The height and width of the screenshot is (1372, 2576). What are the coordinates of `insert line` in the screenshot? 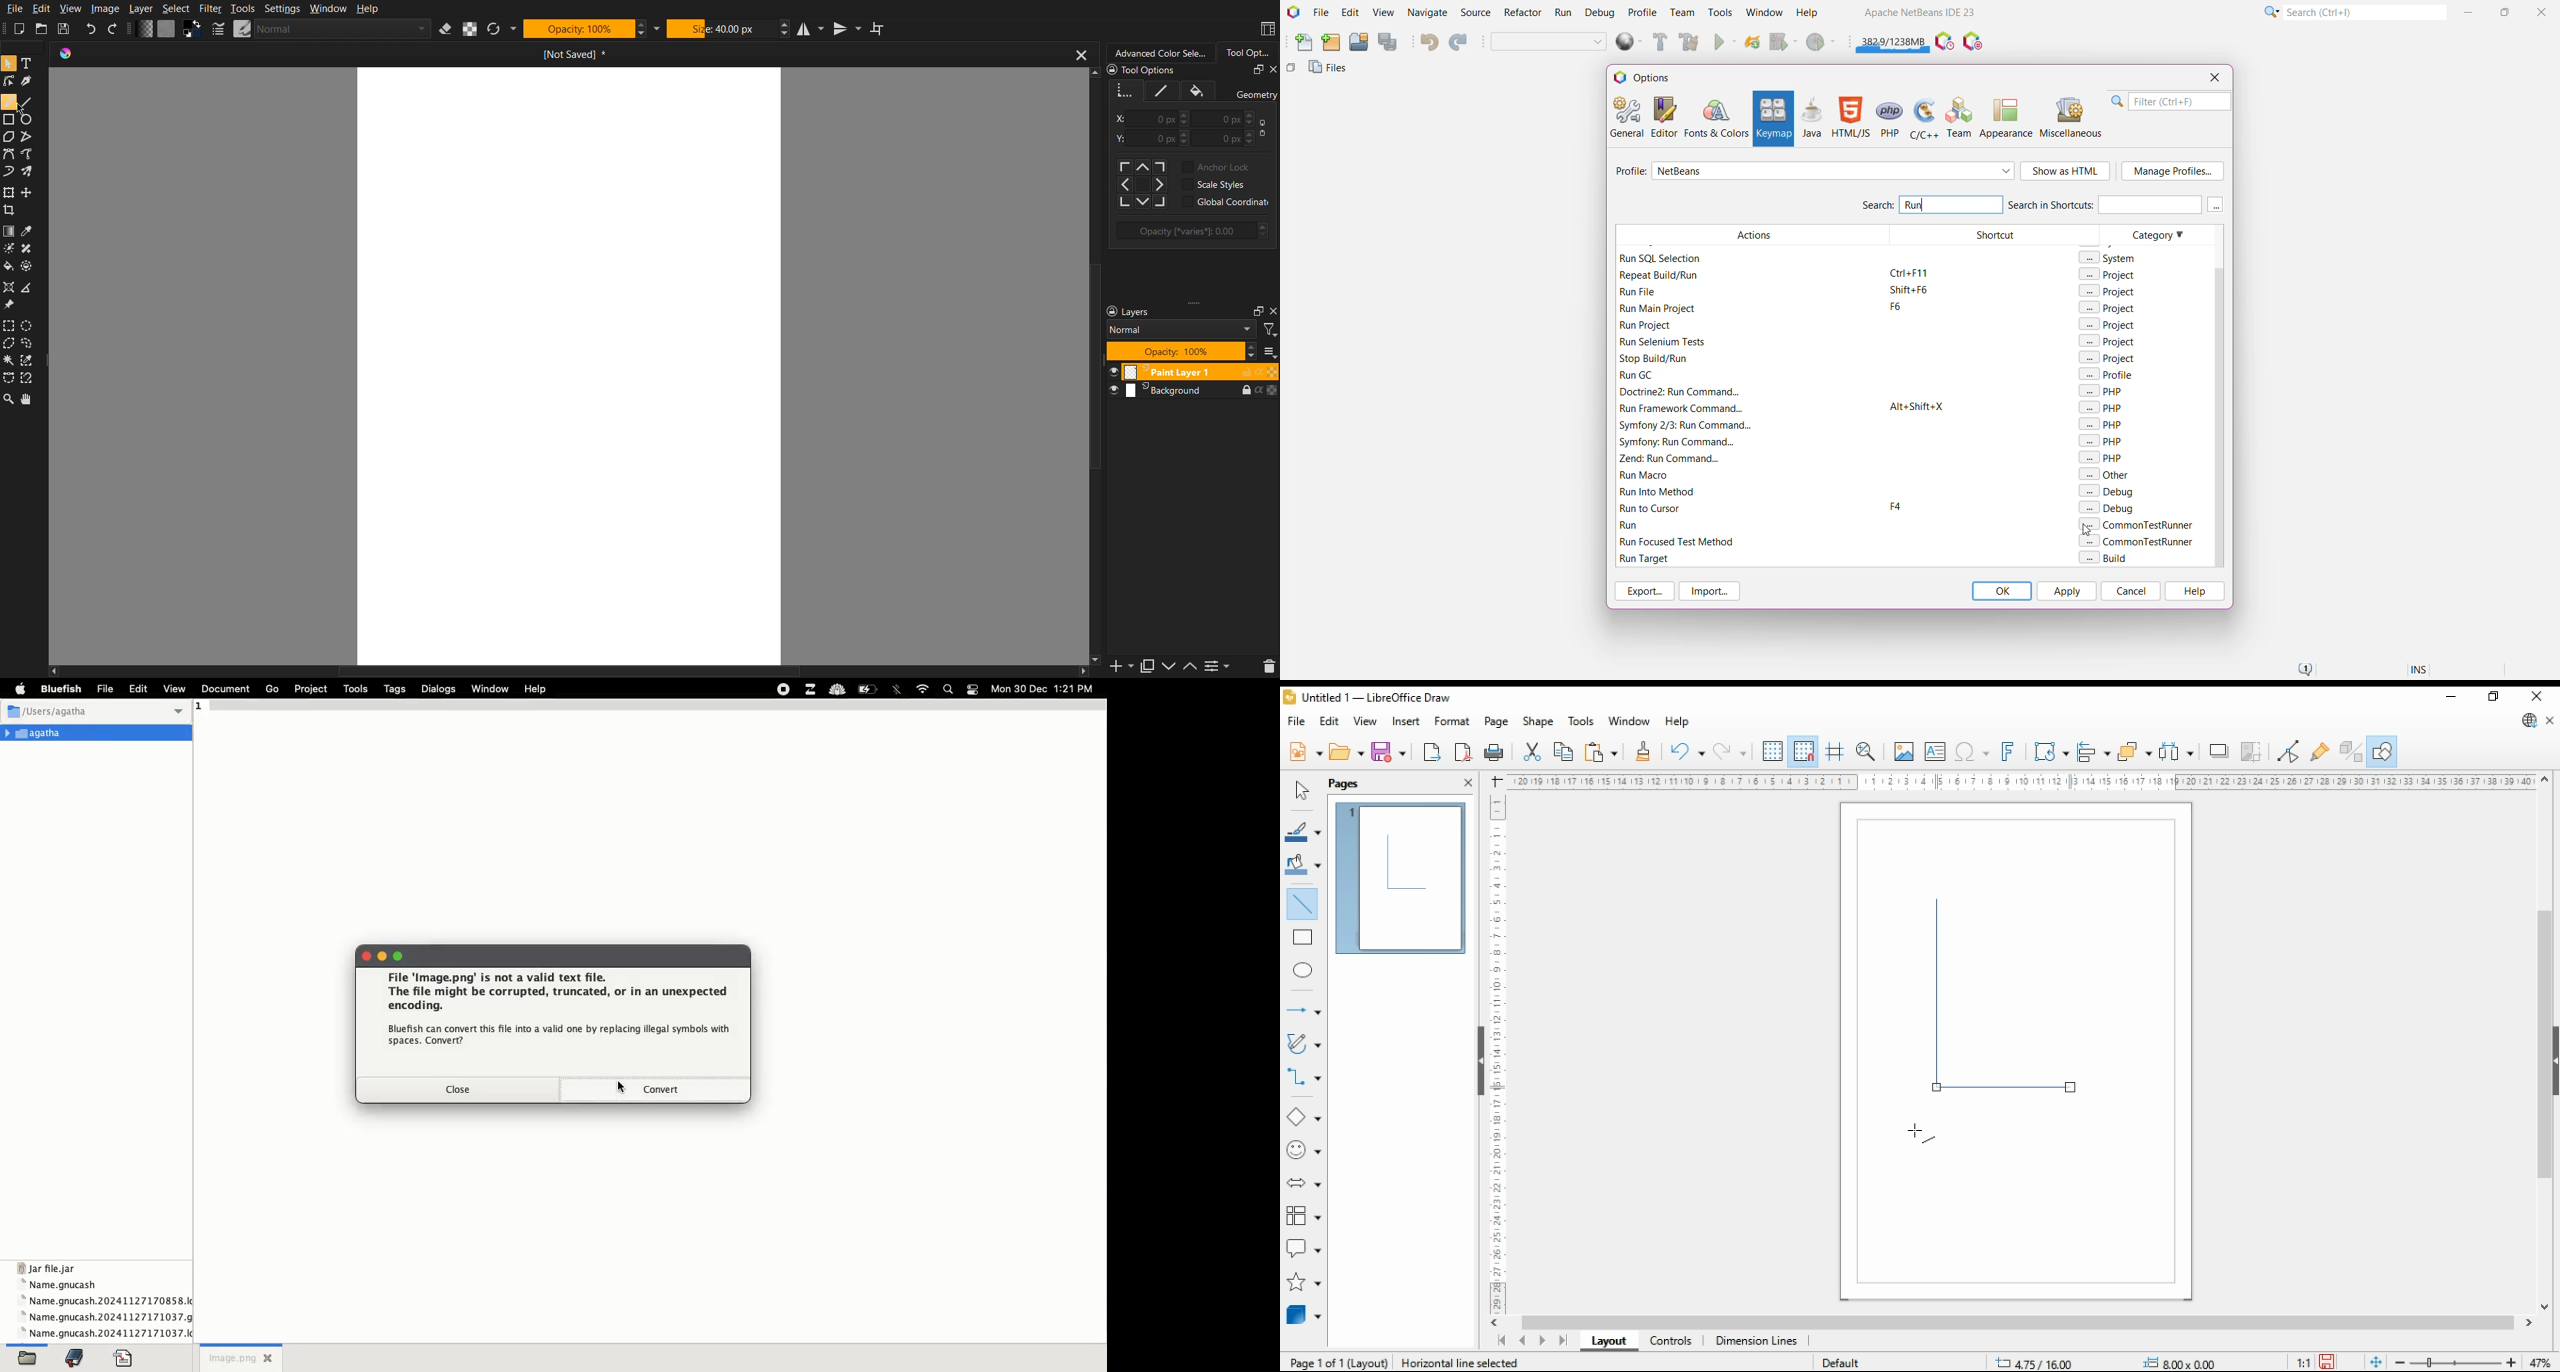 It's located at (1302, 902).